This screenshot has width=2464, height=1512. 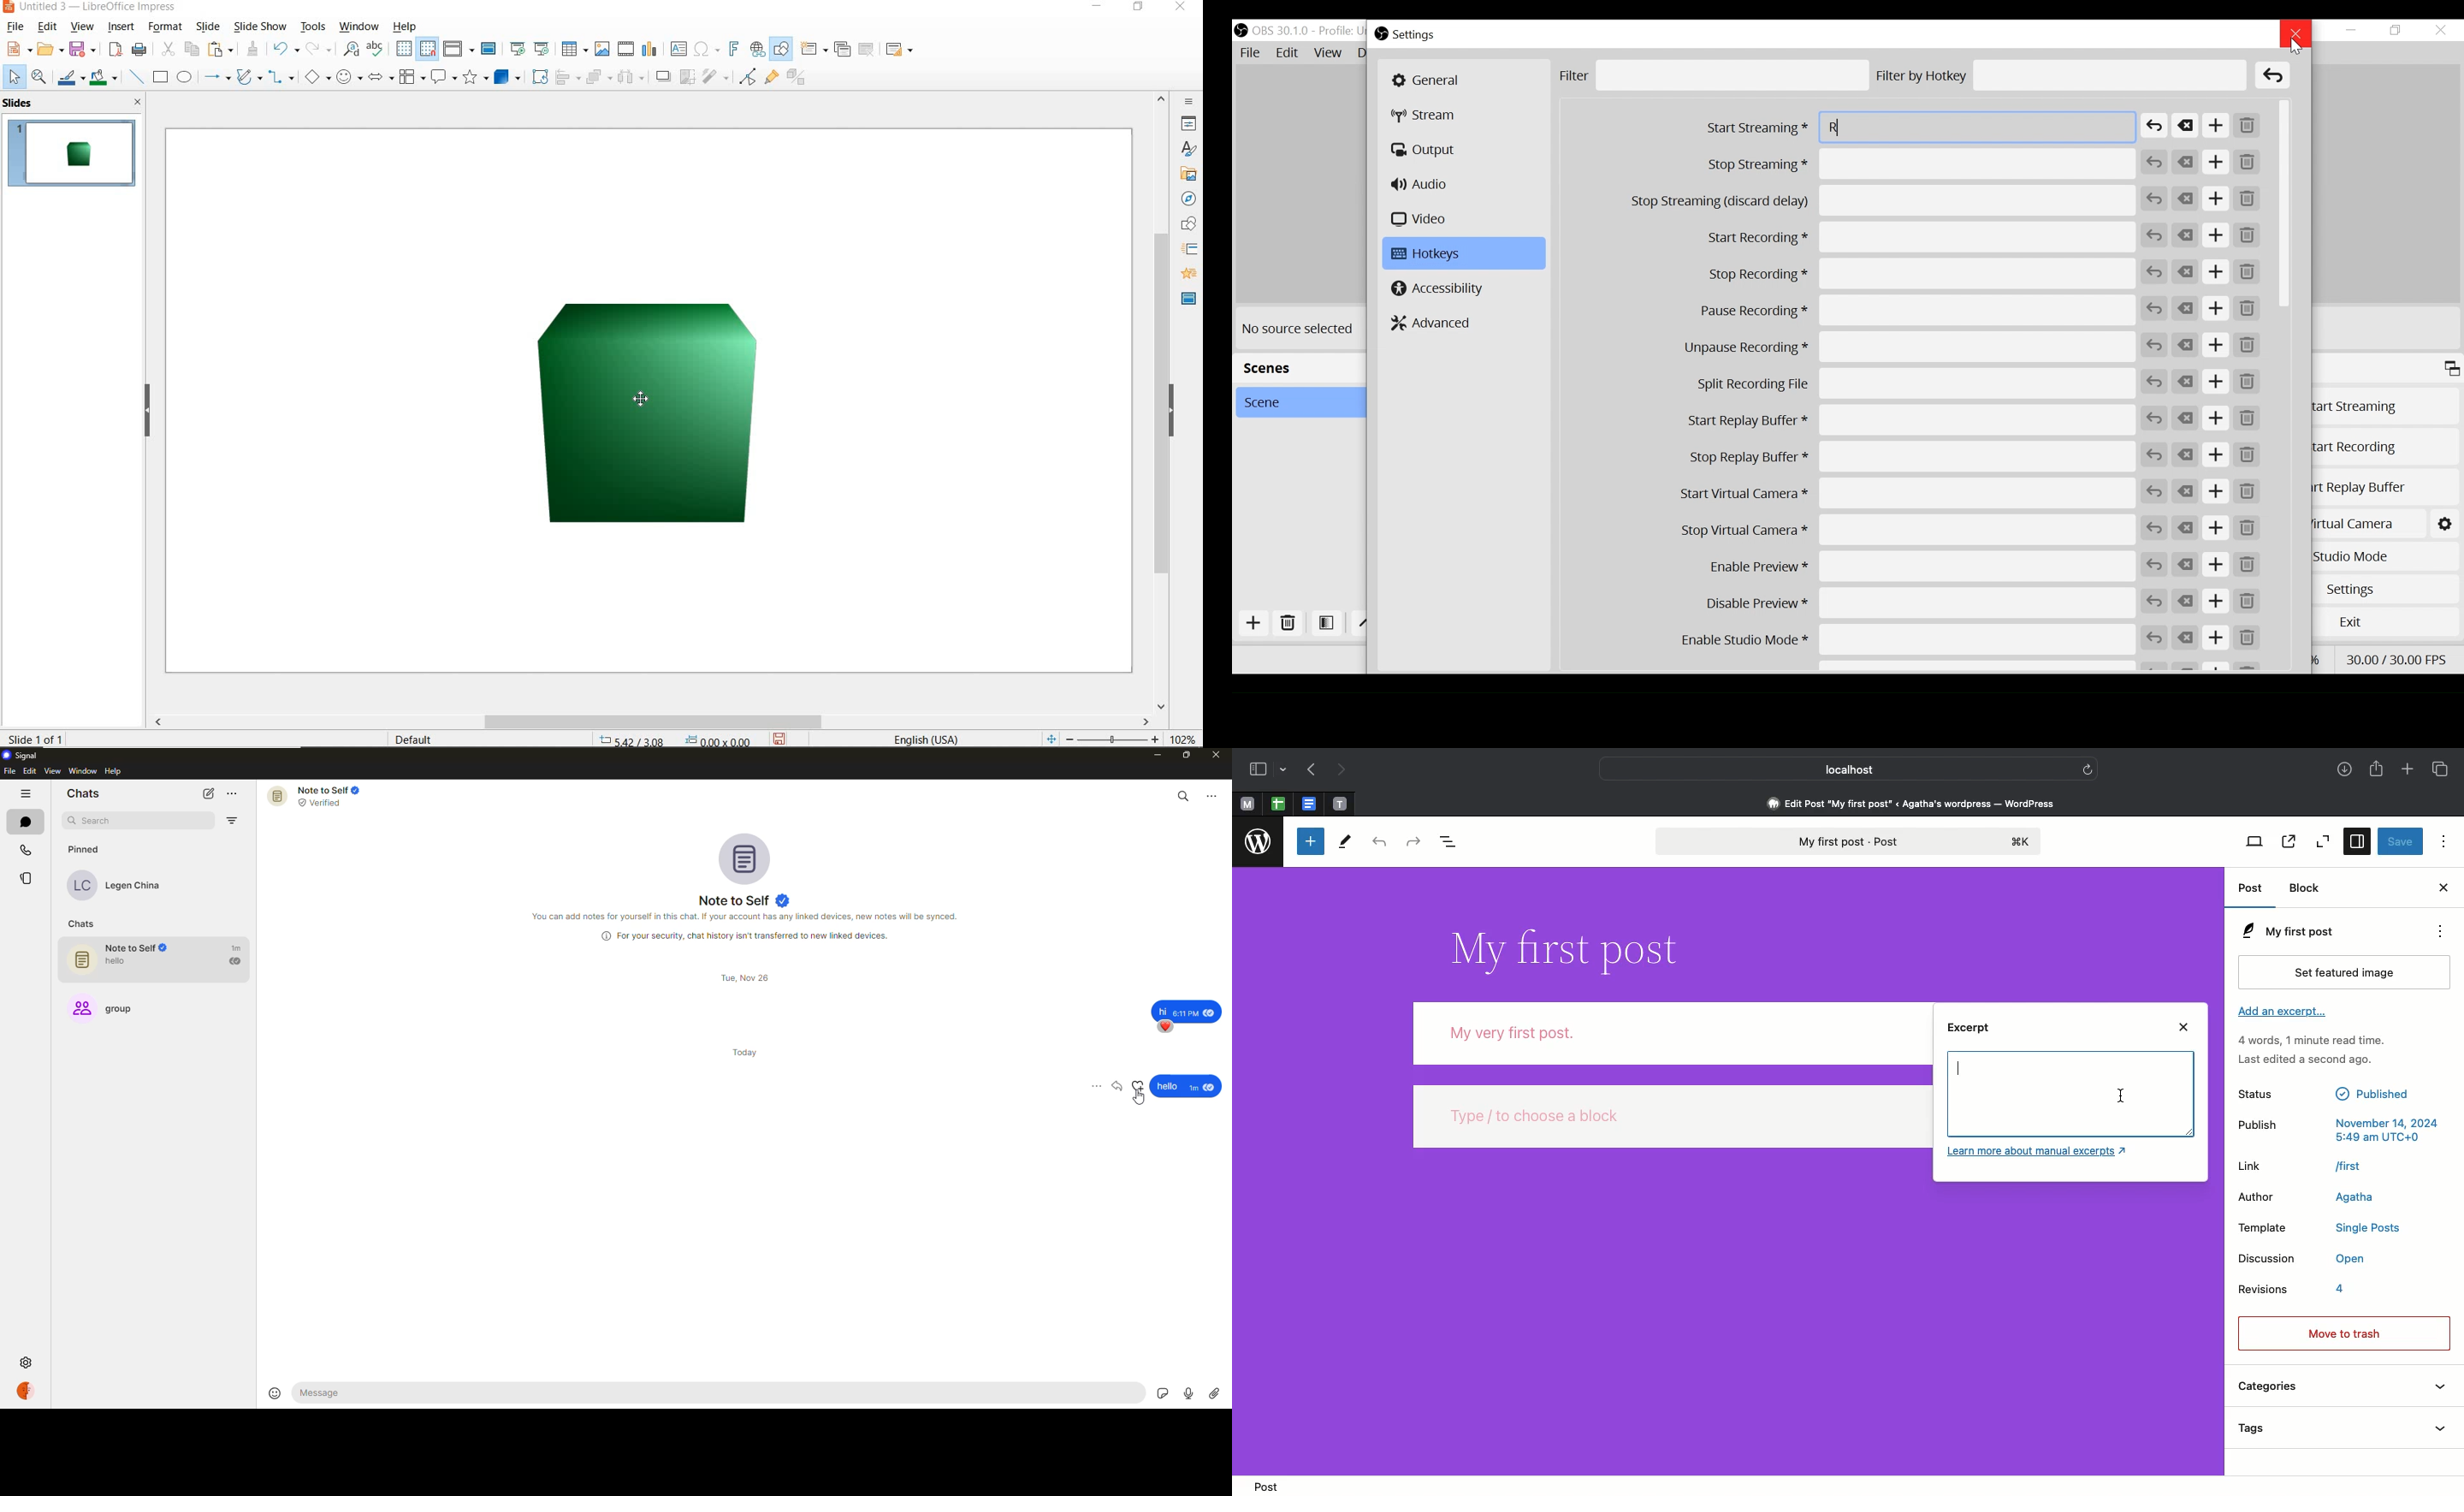 What do you see at coordinates (14, 77) in the screenshot?
I see `select` at bounding box center [14, 77].